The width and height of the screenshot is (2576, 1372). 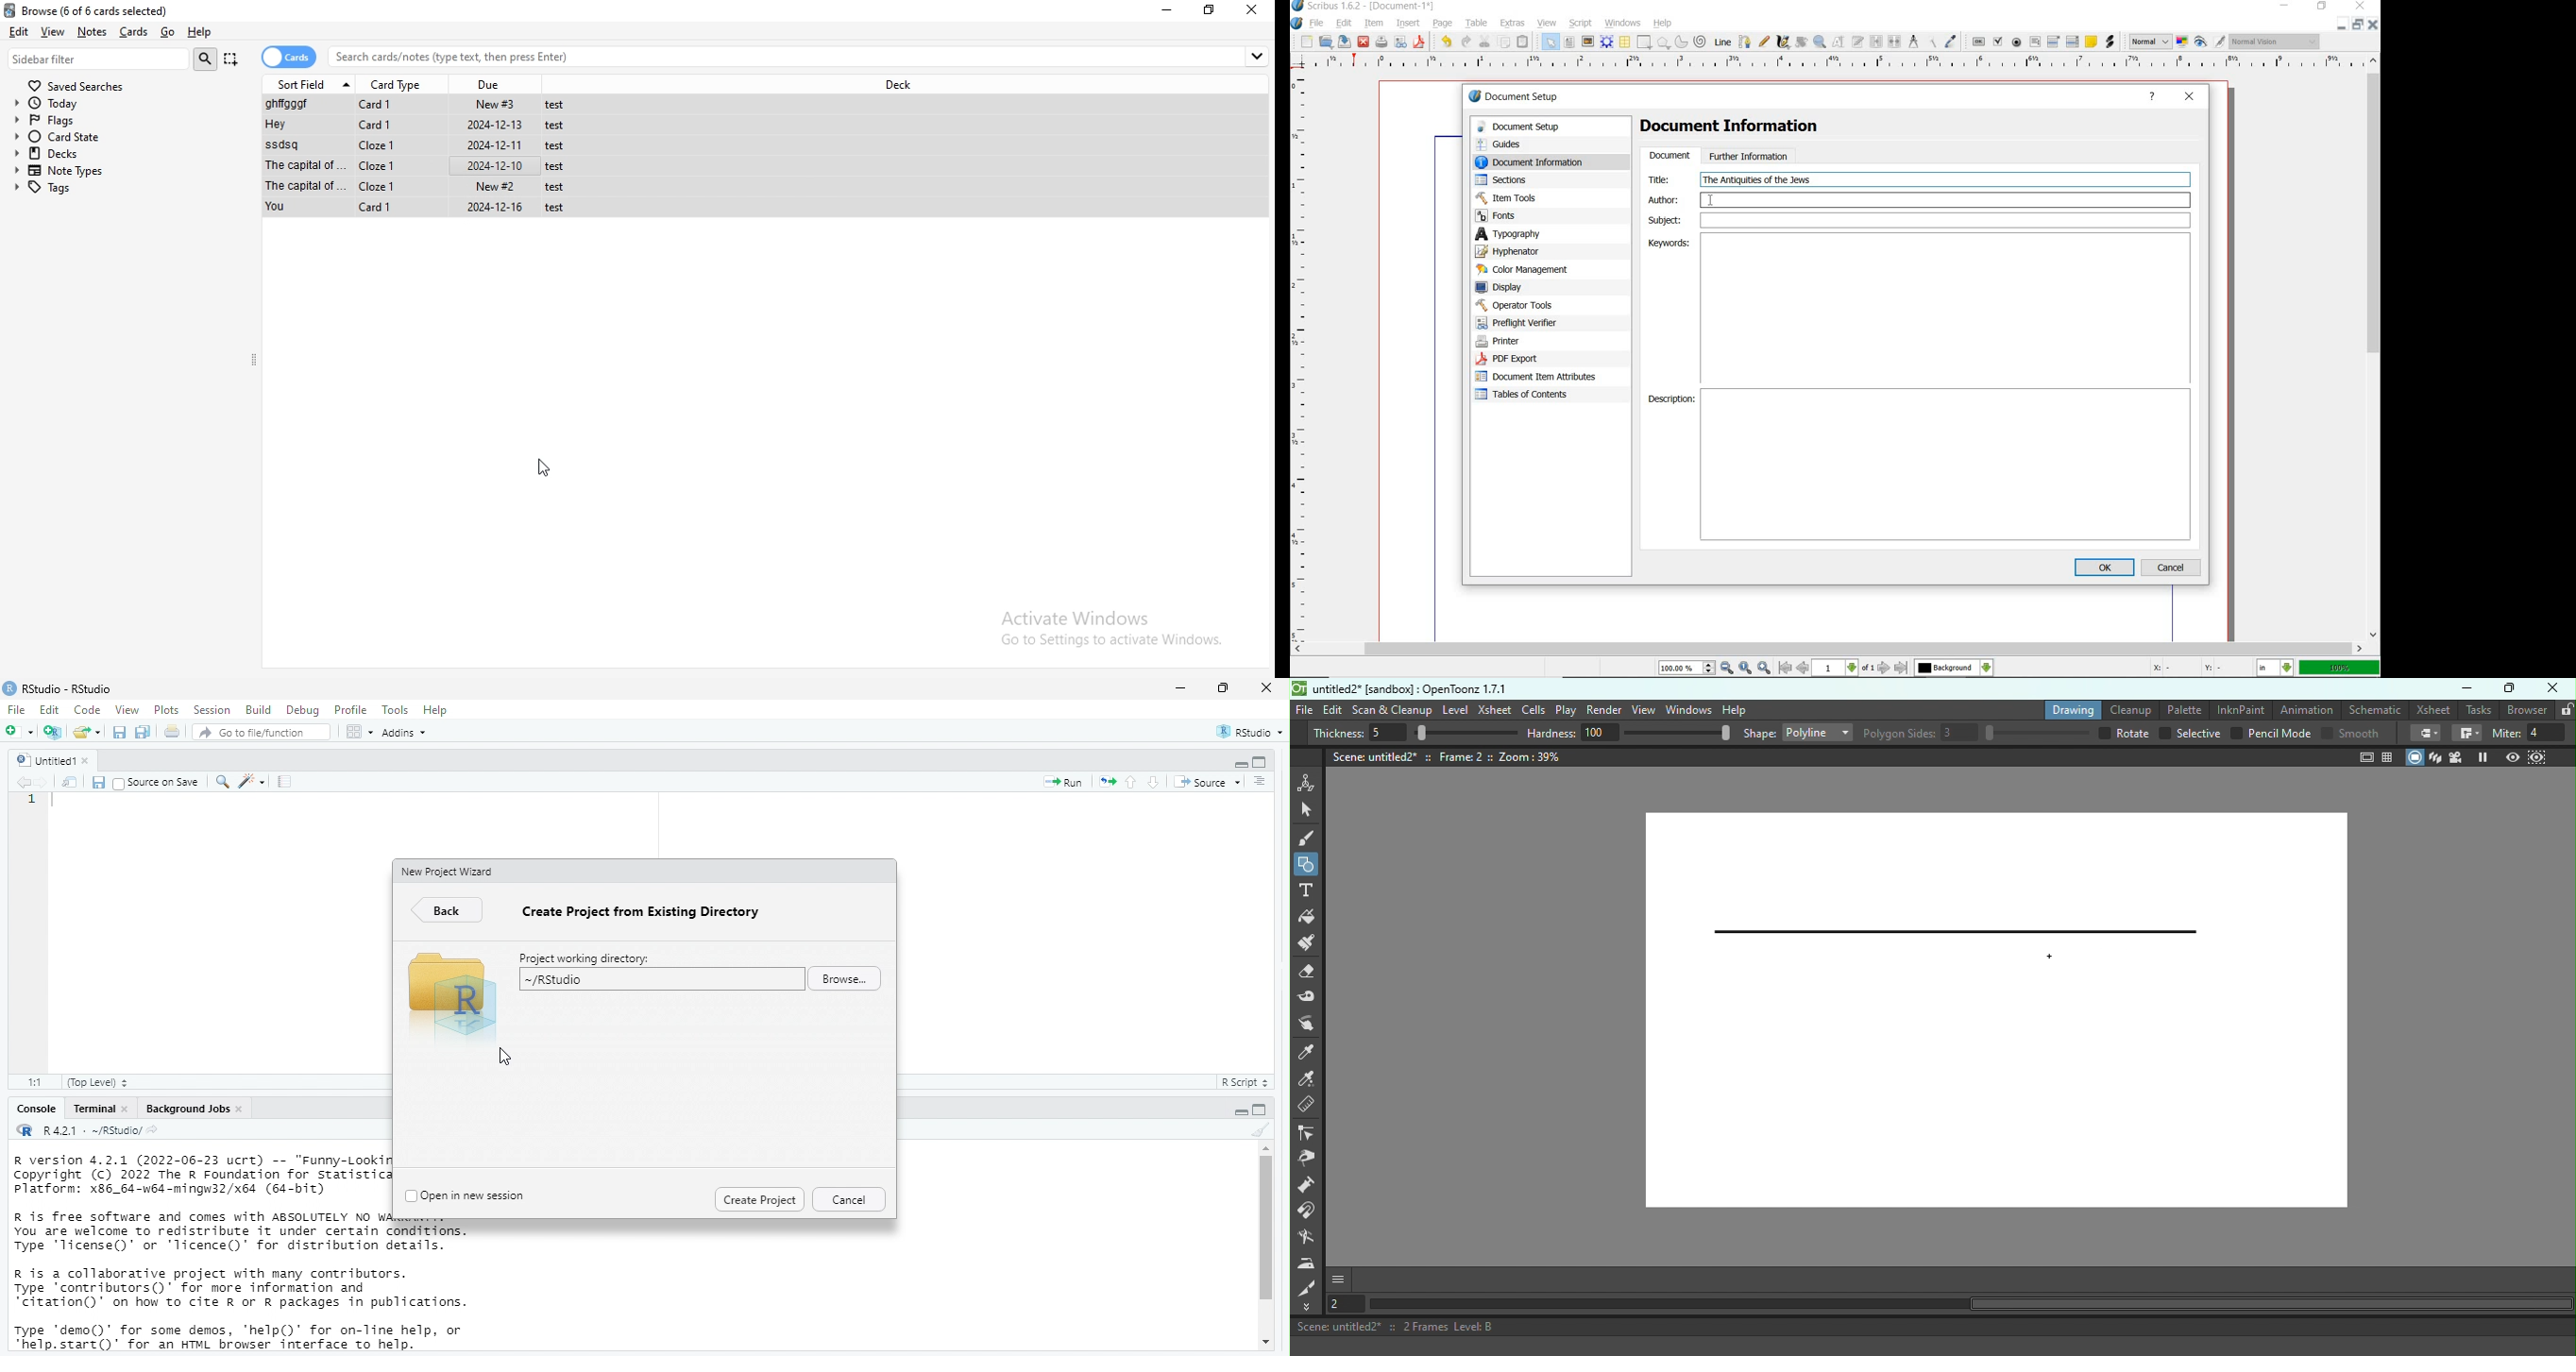 I want to click on display, so click(x=1522, y=286).